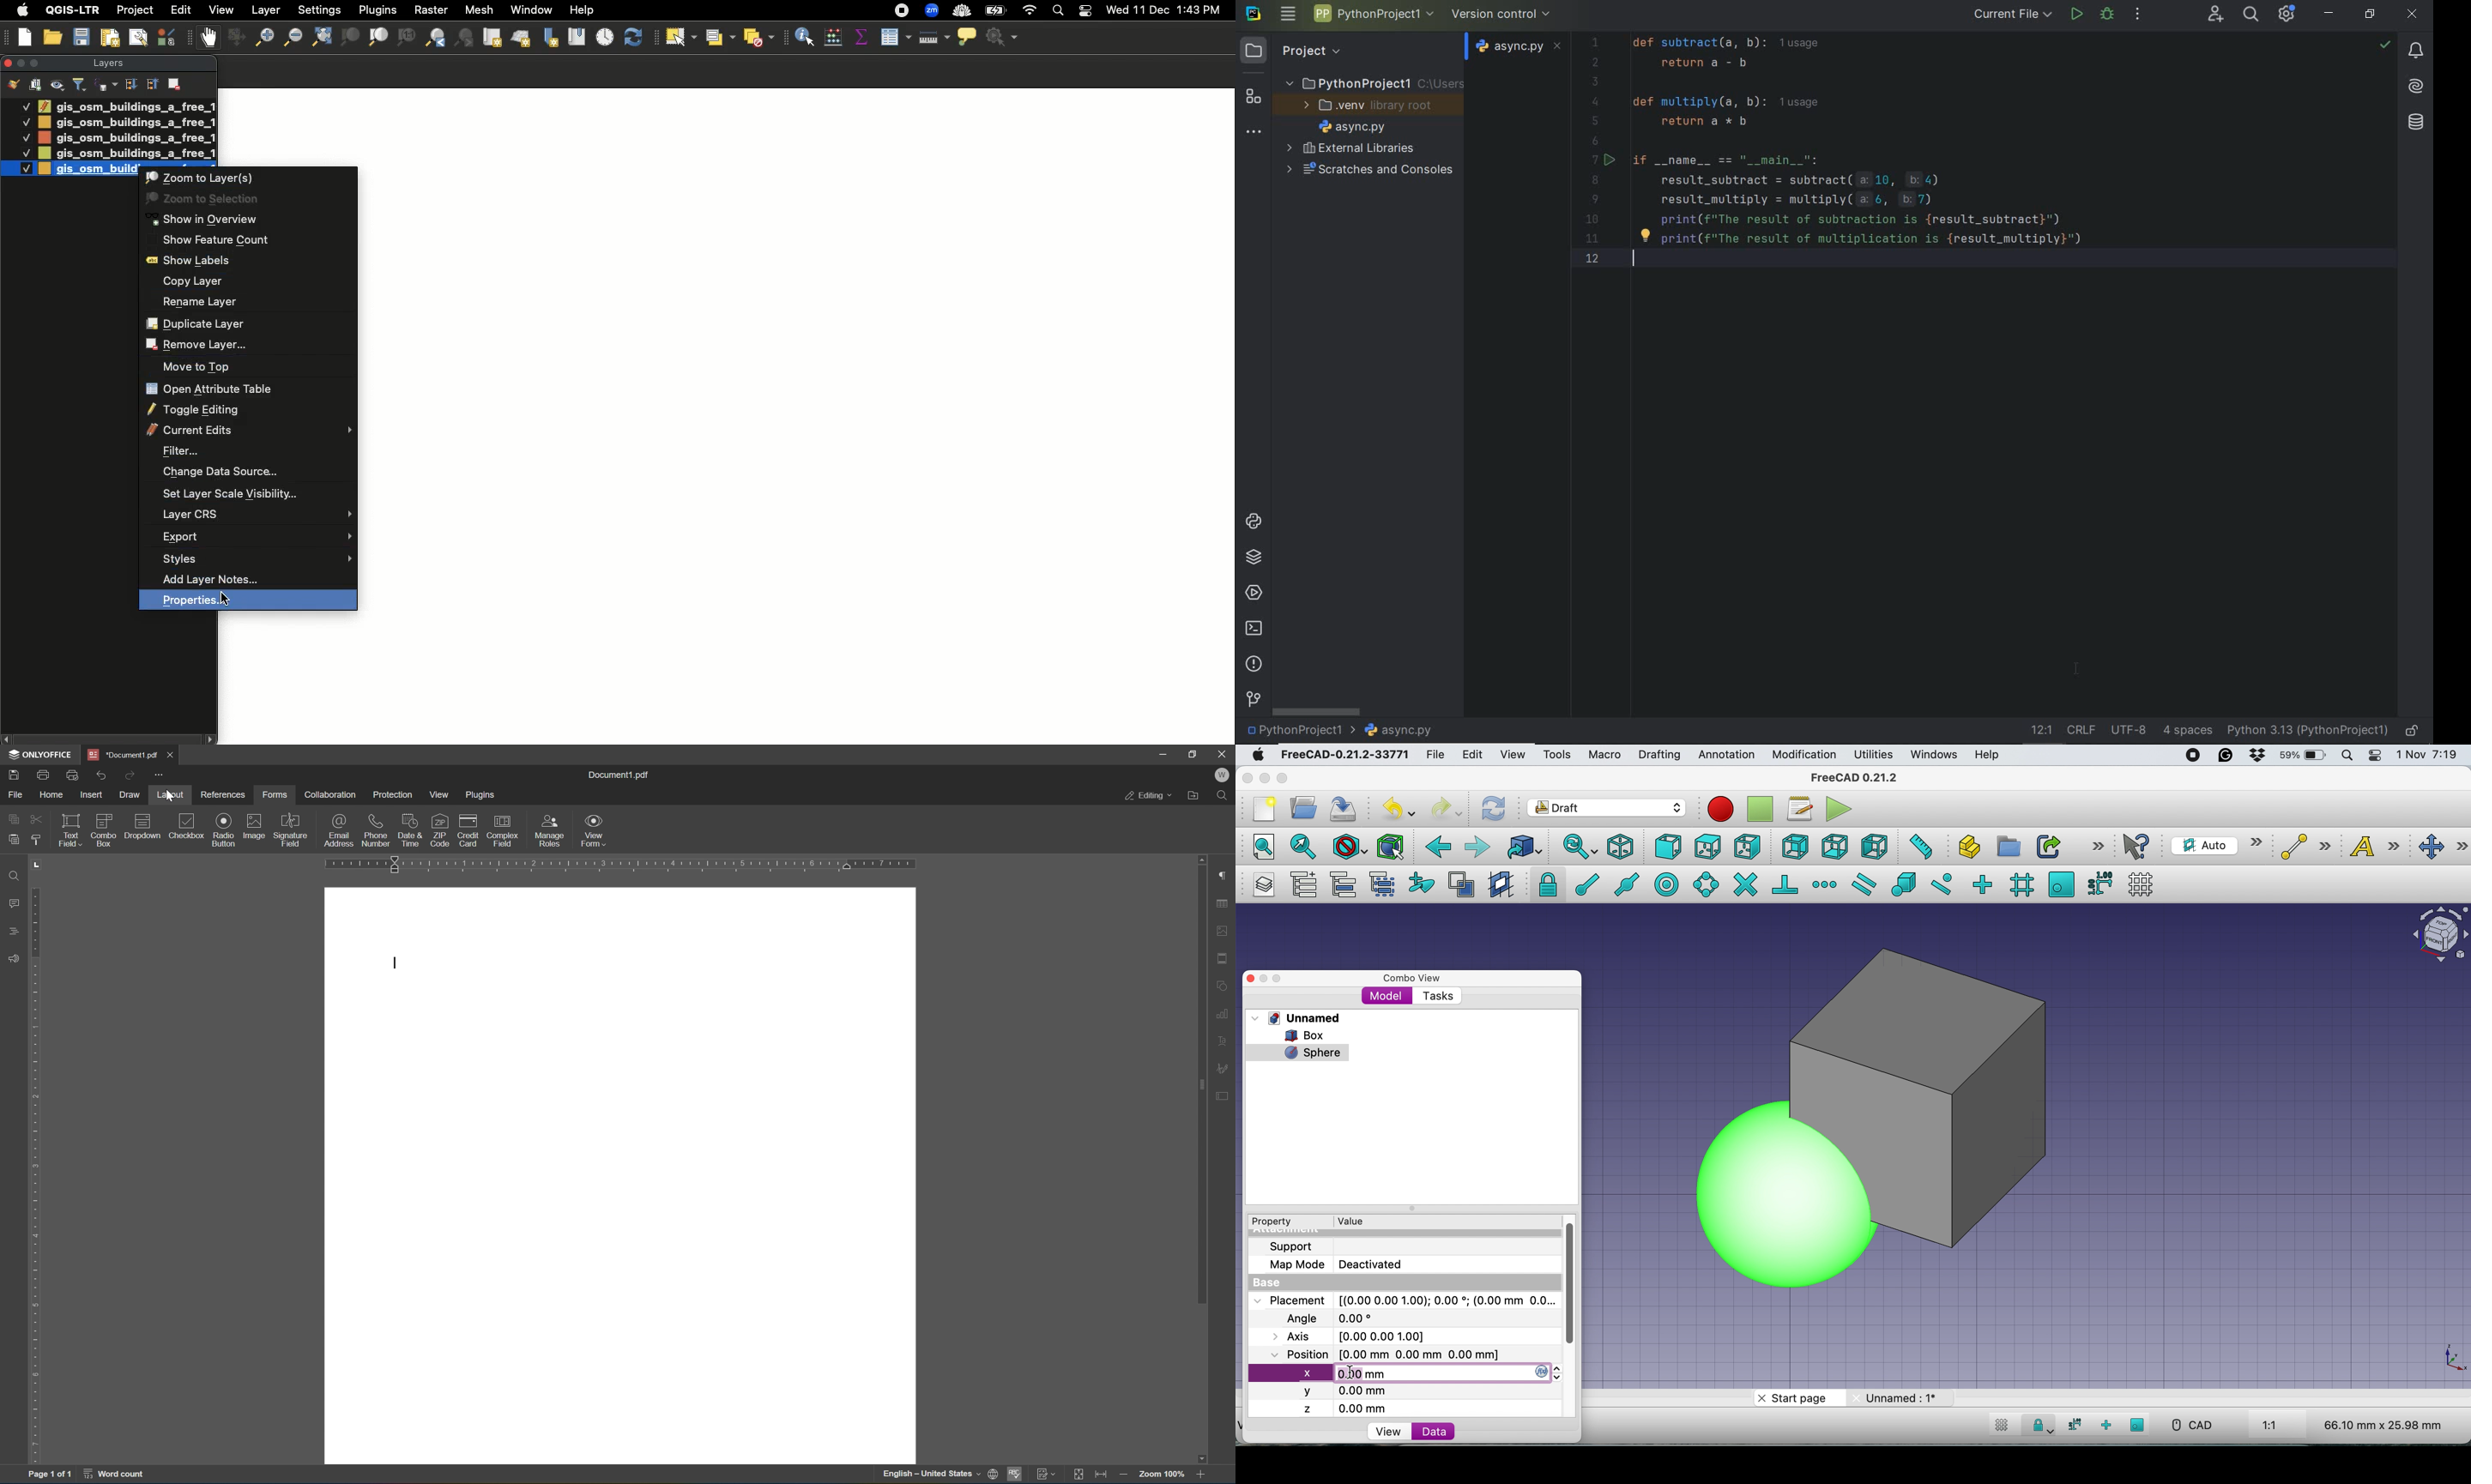 Image resolution: width=2492 pixels, height=1484 pixels. What do you see at coordinates (20, 62) in the screenshot?
I see `Minimize` at bounding box center [20, 62].